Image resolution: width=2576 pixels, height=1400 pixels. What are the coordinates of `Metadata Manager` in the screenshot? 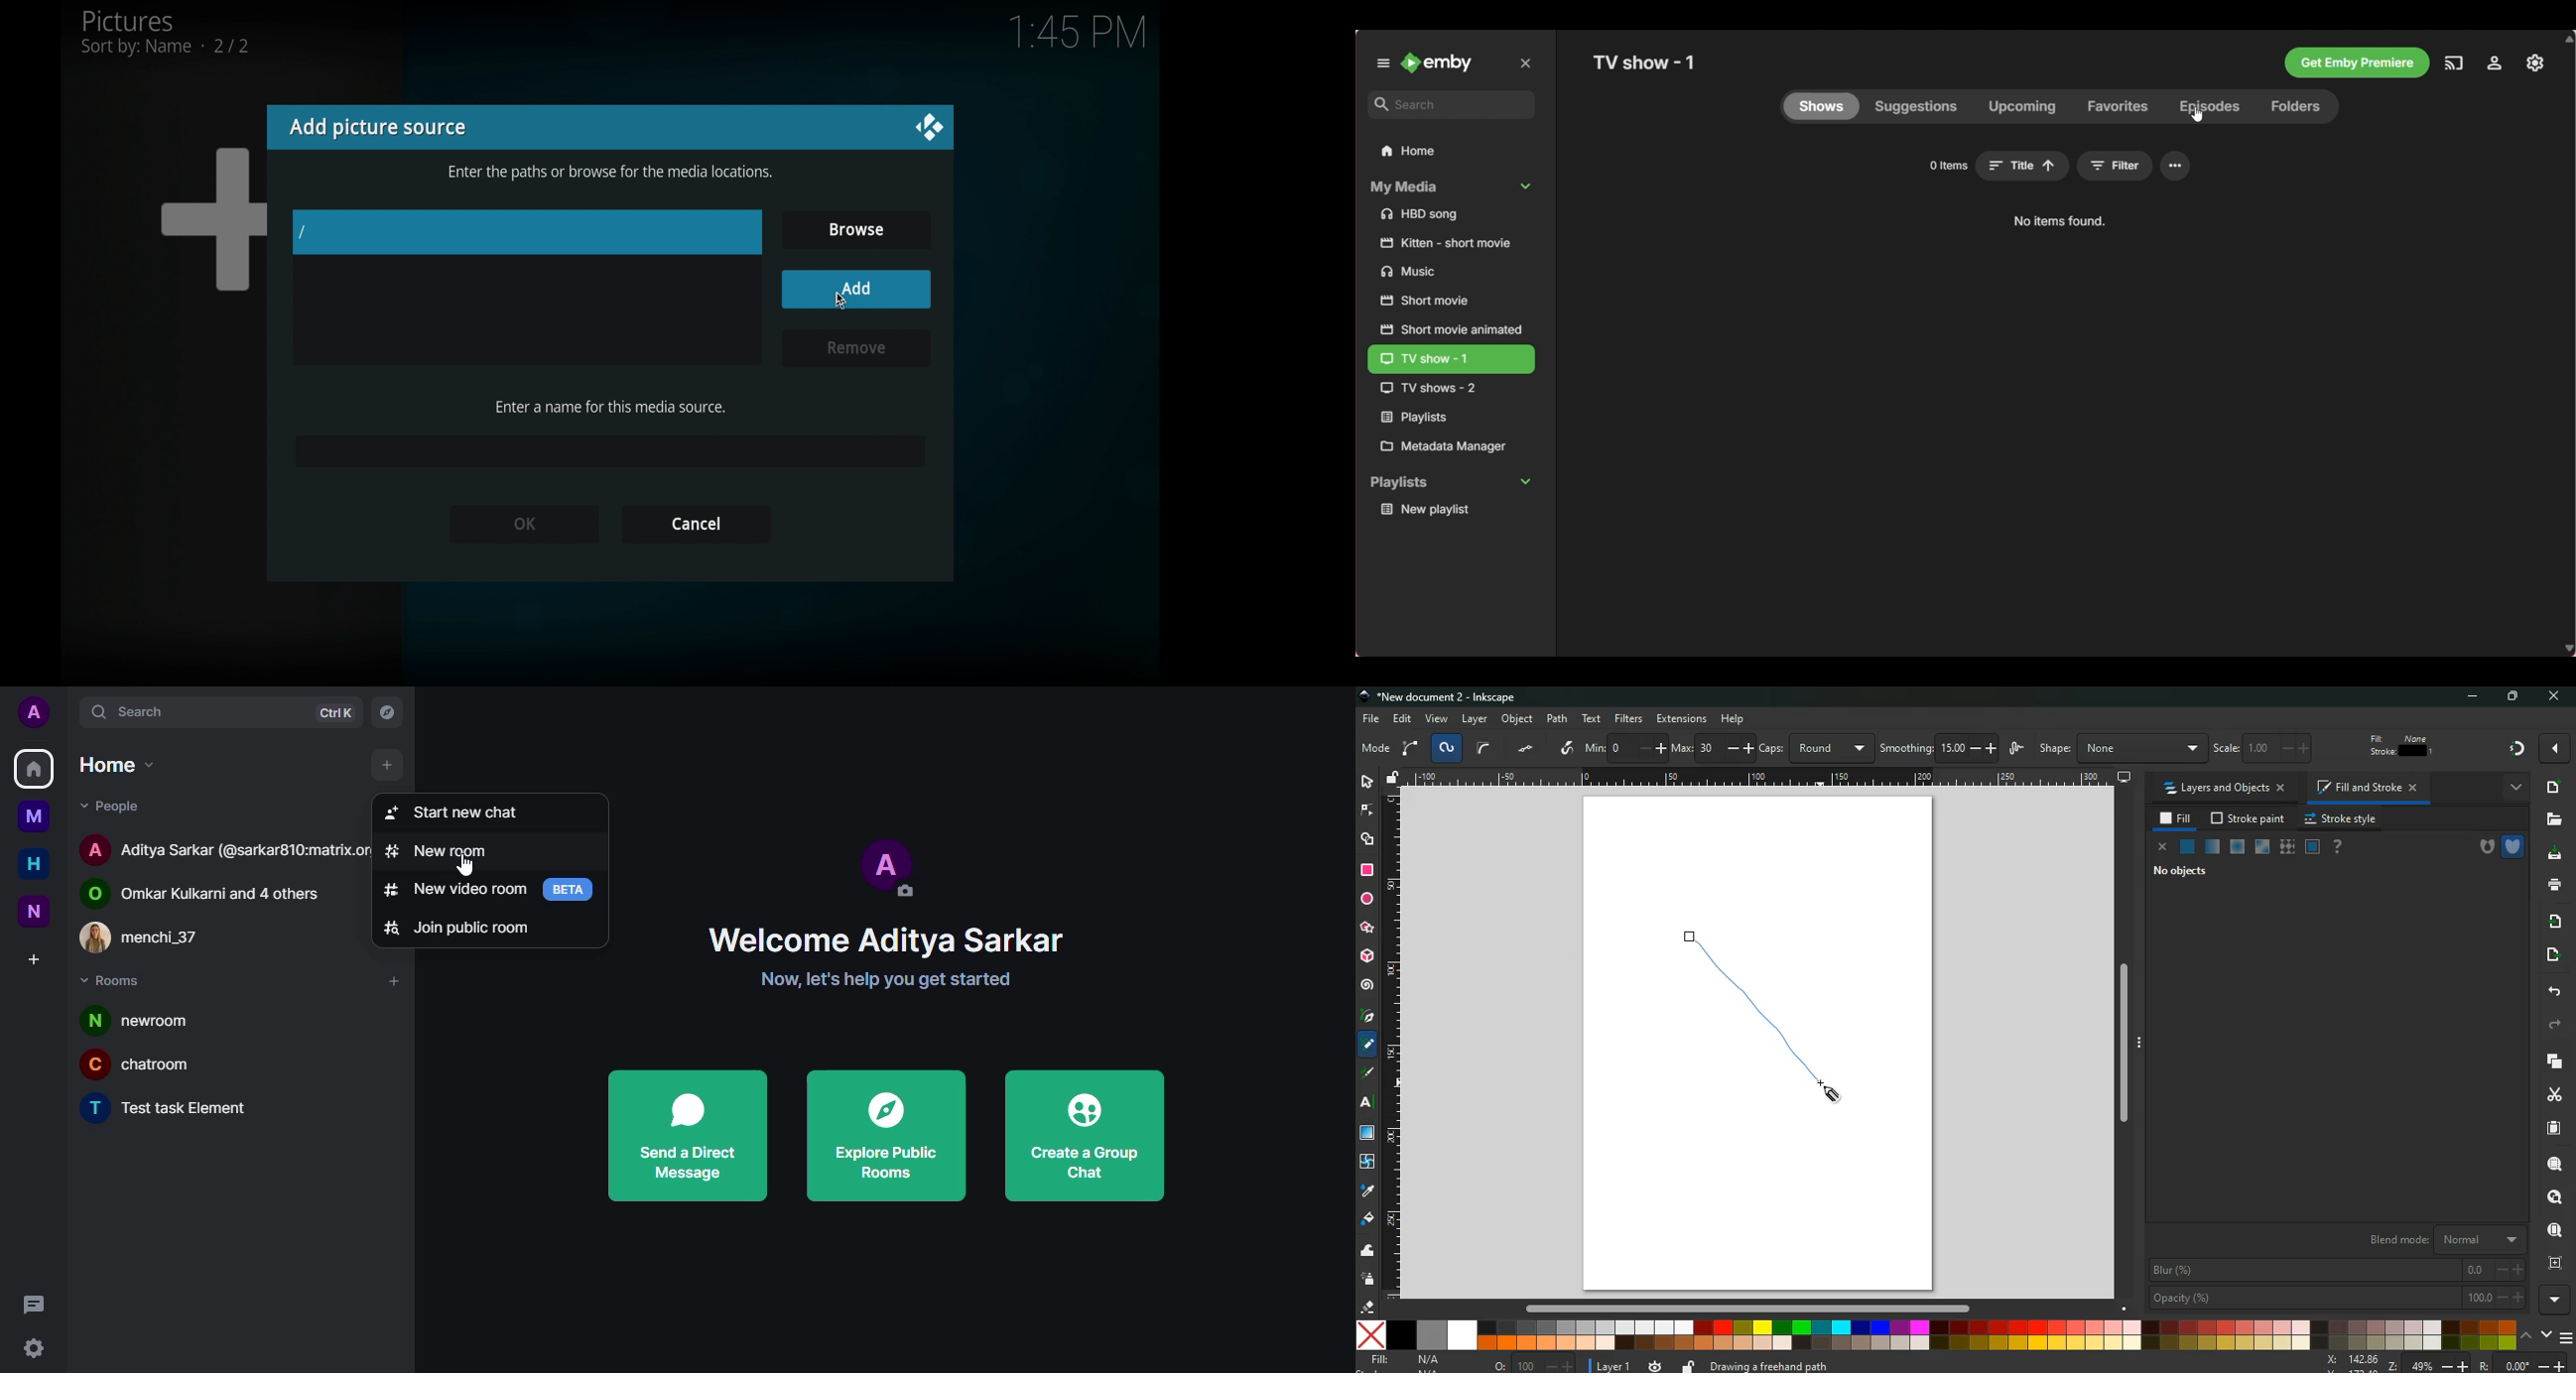 It's located at (1451, 446).